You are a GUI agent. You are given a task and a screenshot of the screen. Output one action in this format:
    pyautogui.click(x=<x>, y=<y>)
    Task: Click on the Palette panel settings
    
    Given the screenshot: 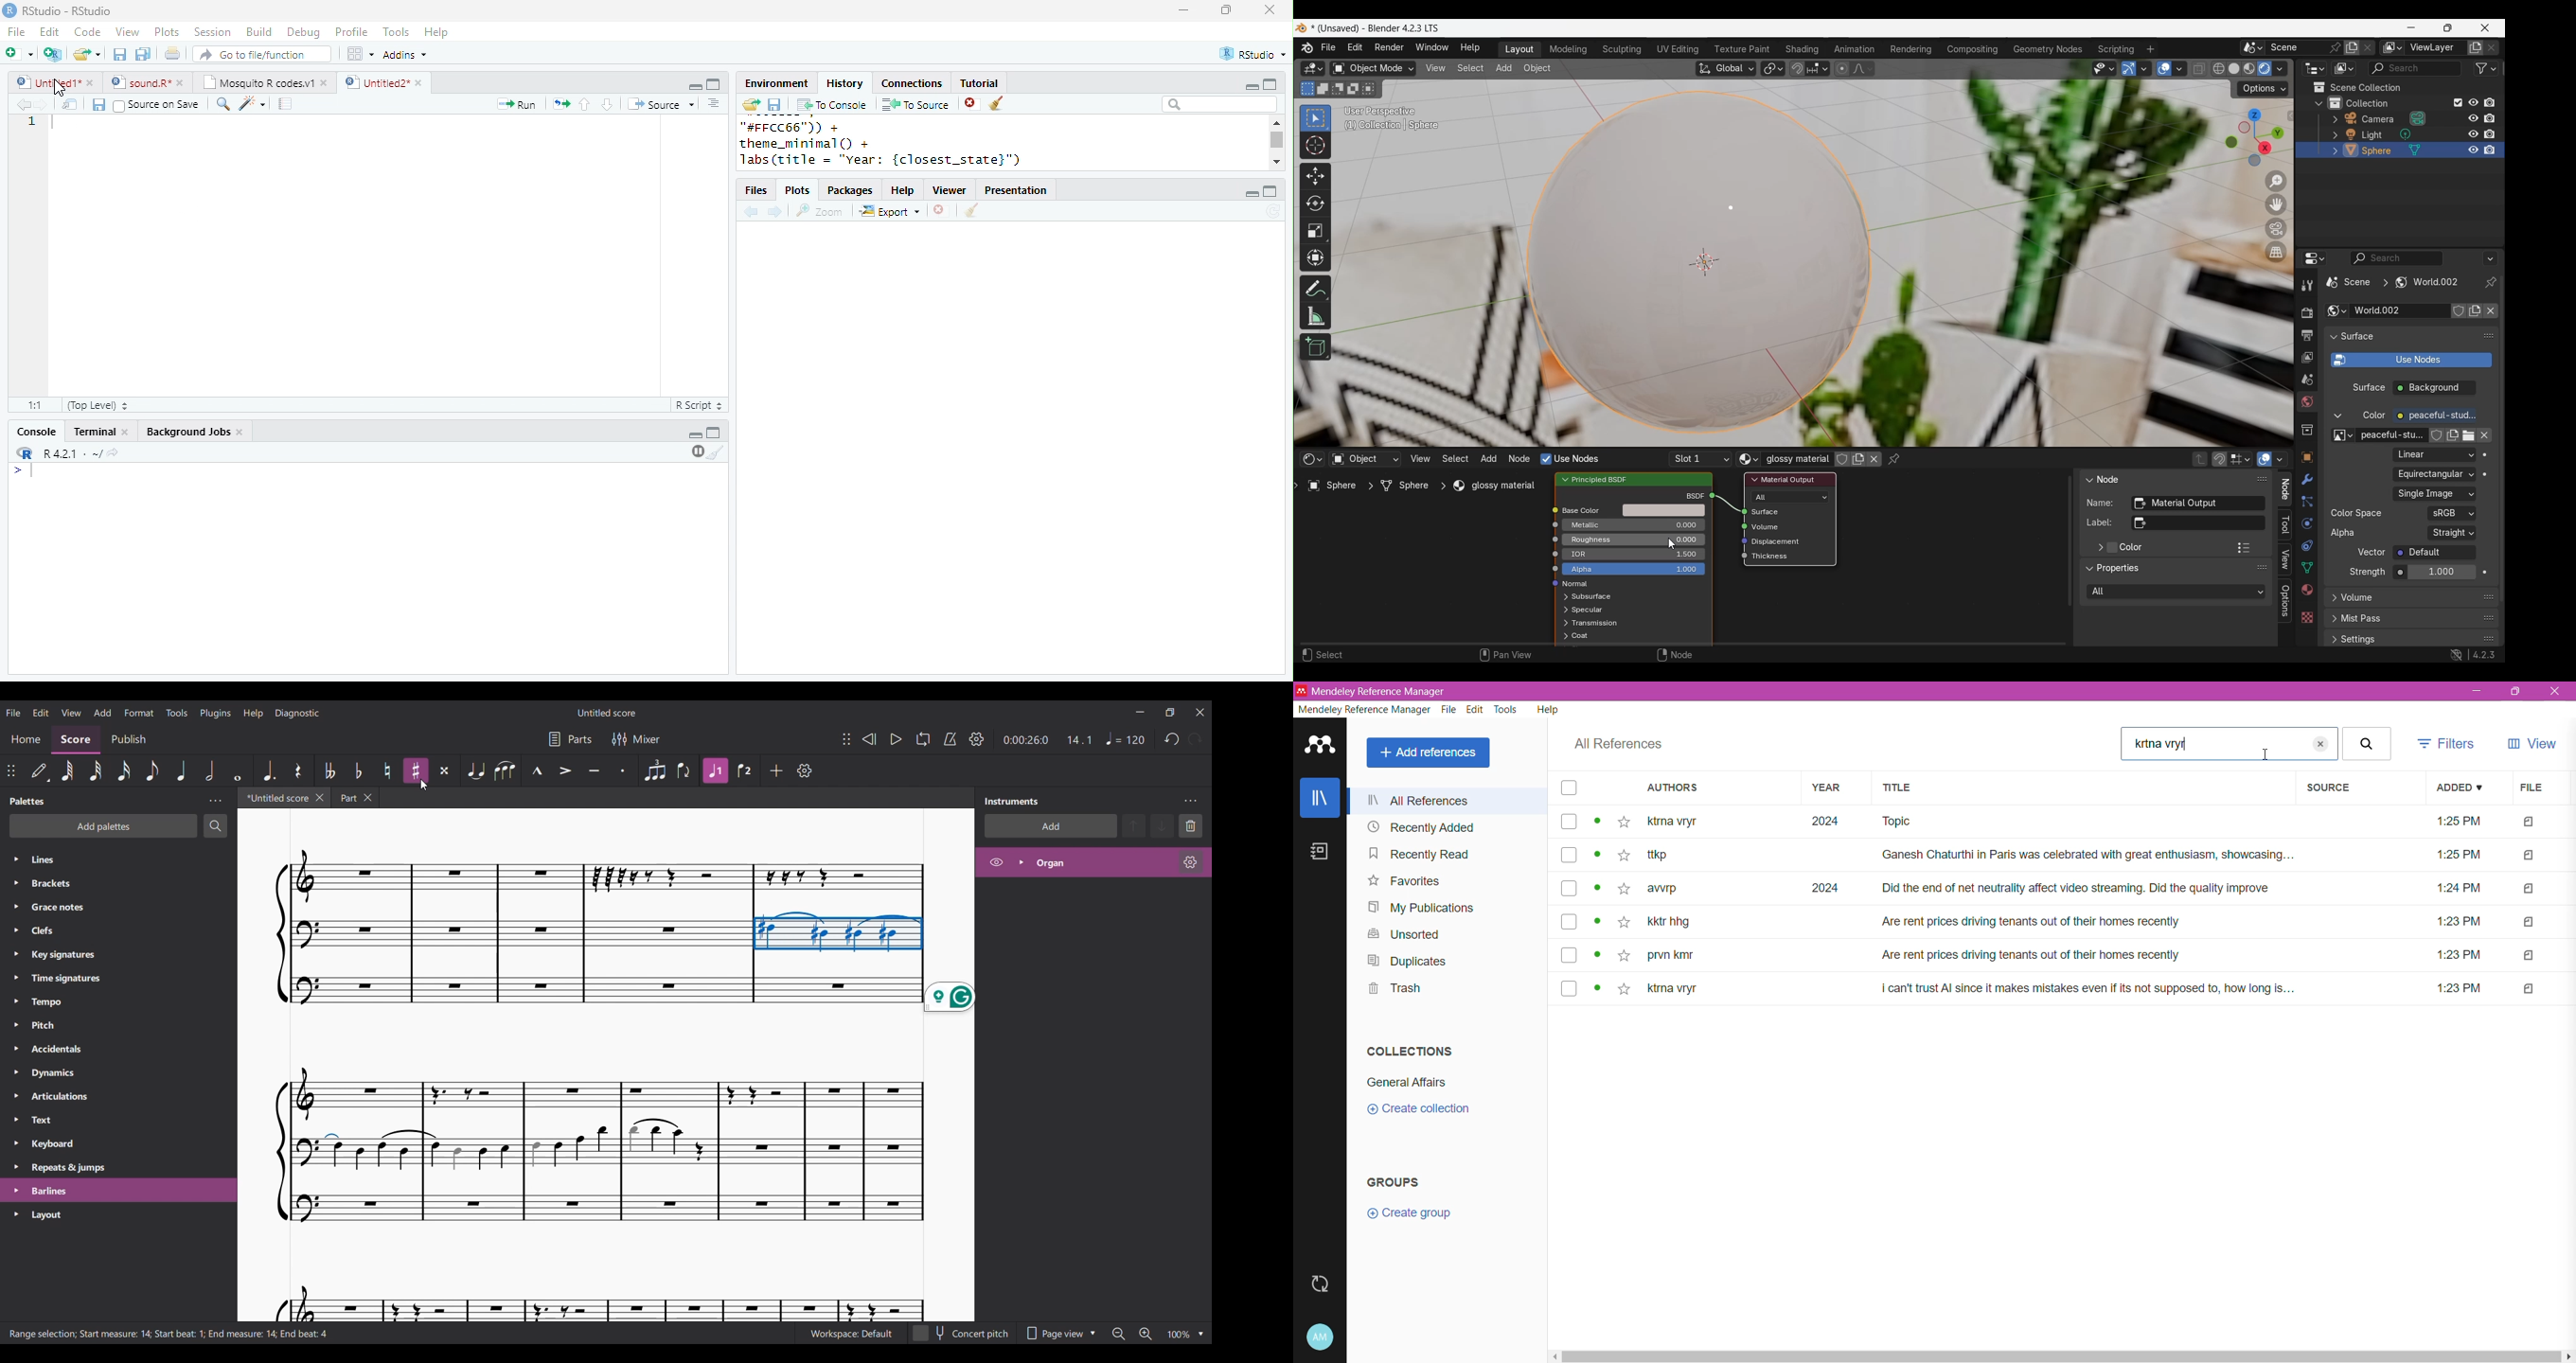 What is the action you would take?
    pyautogui.click(x=215, y=801)
    